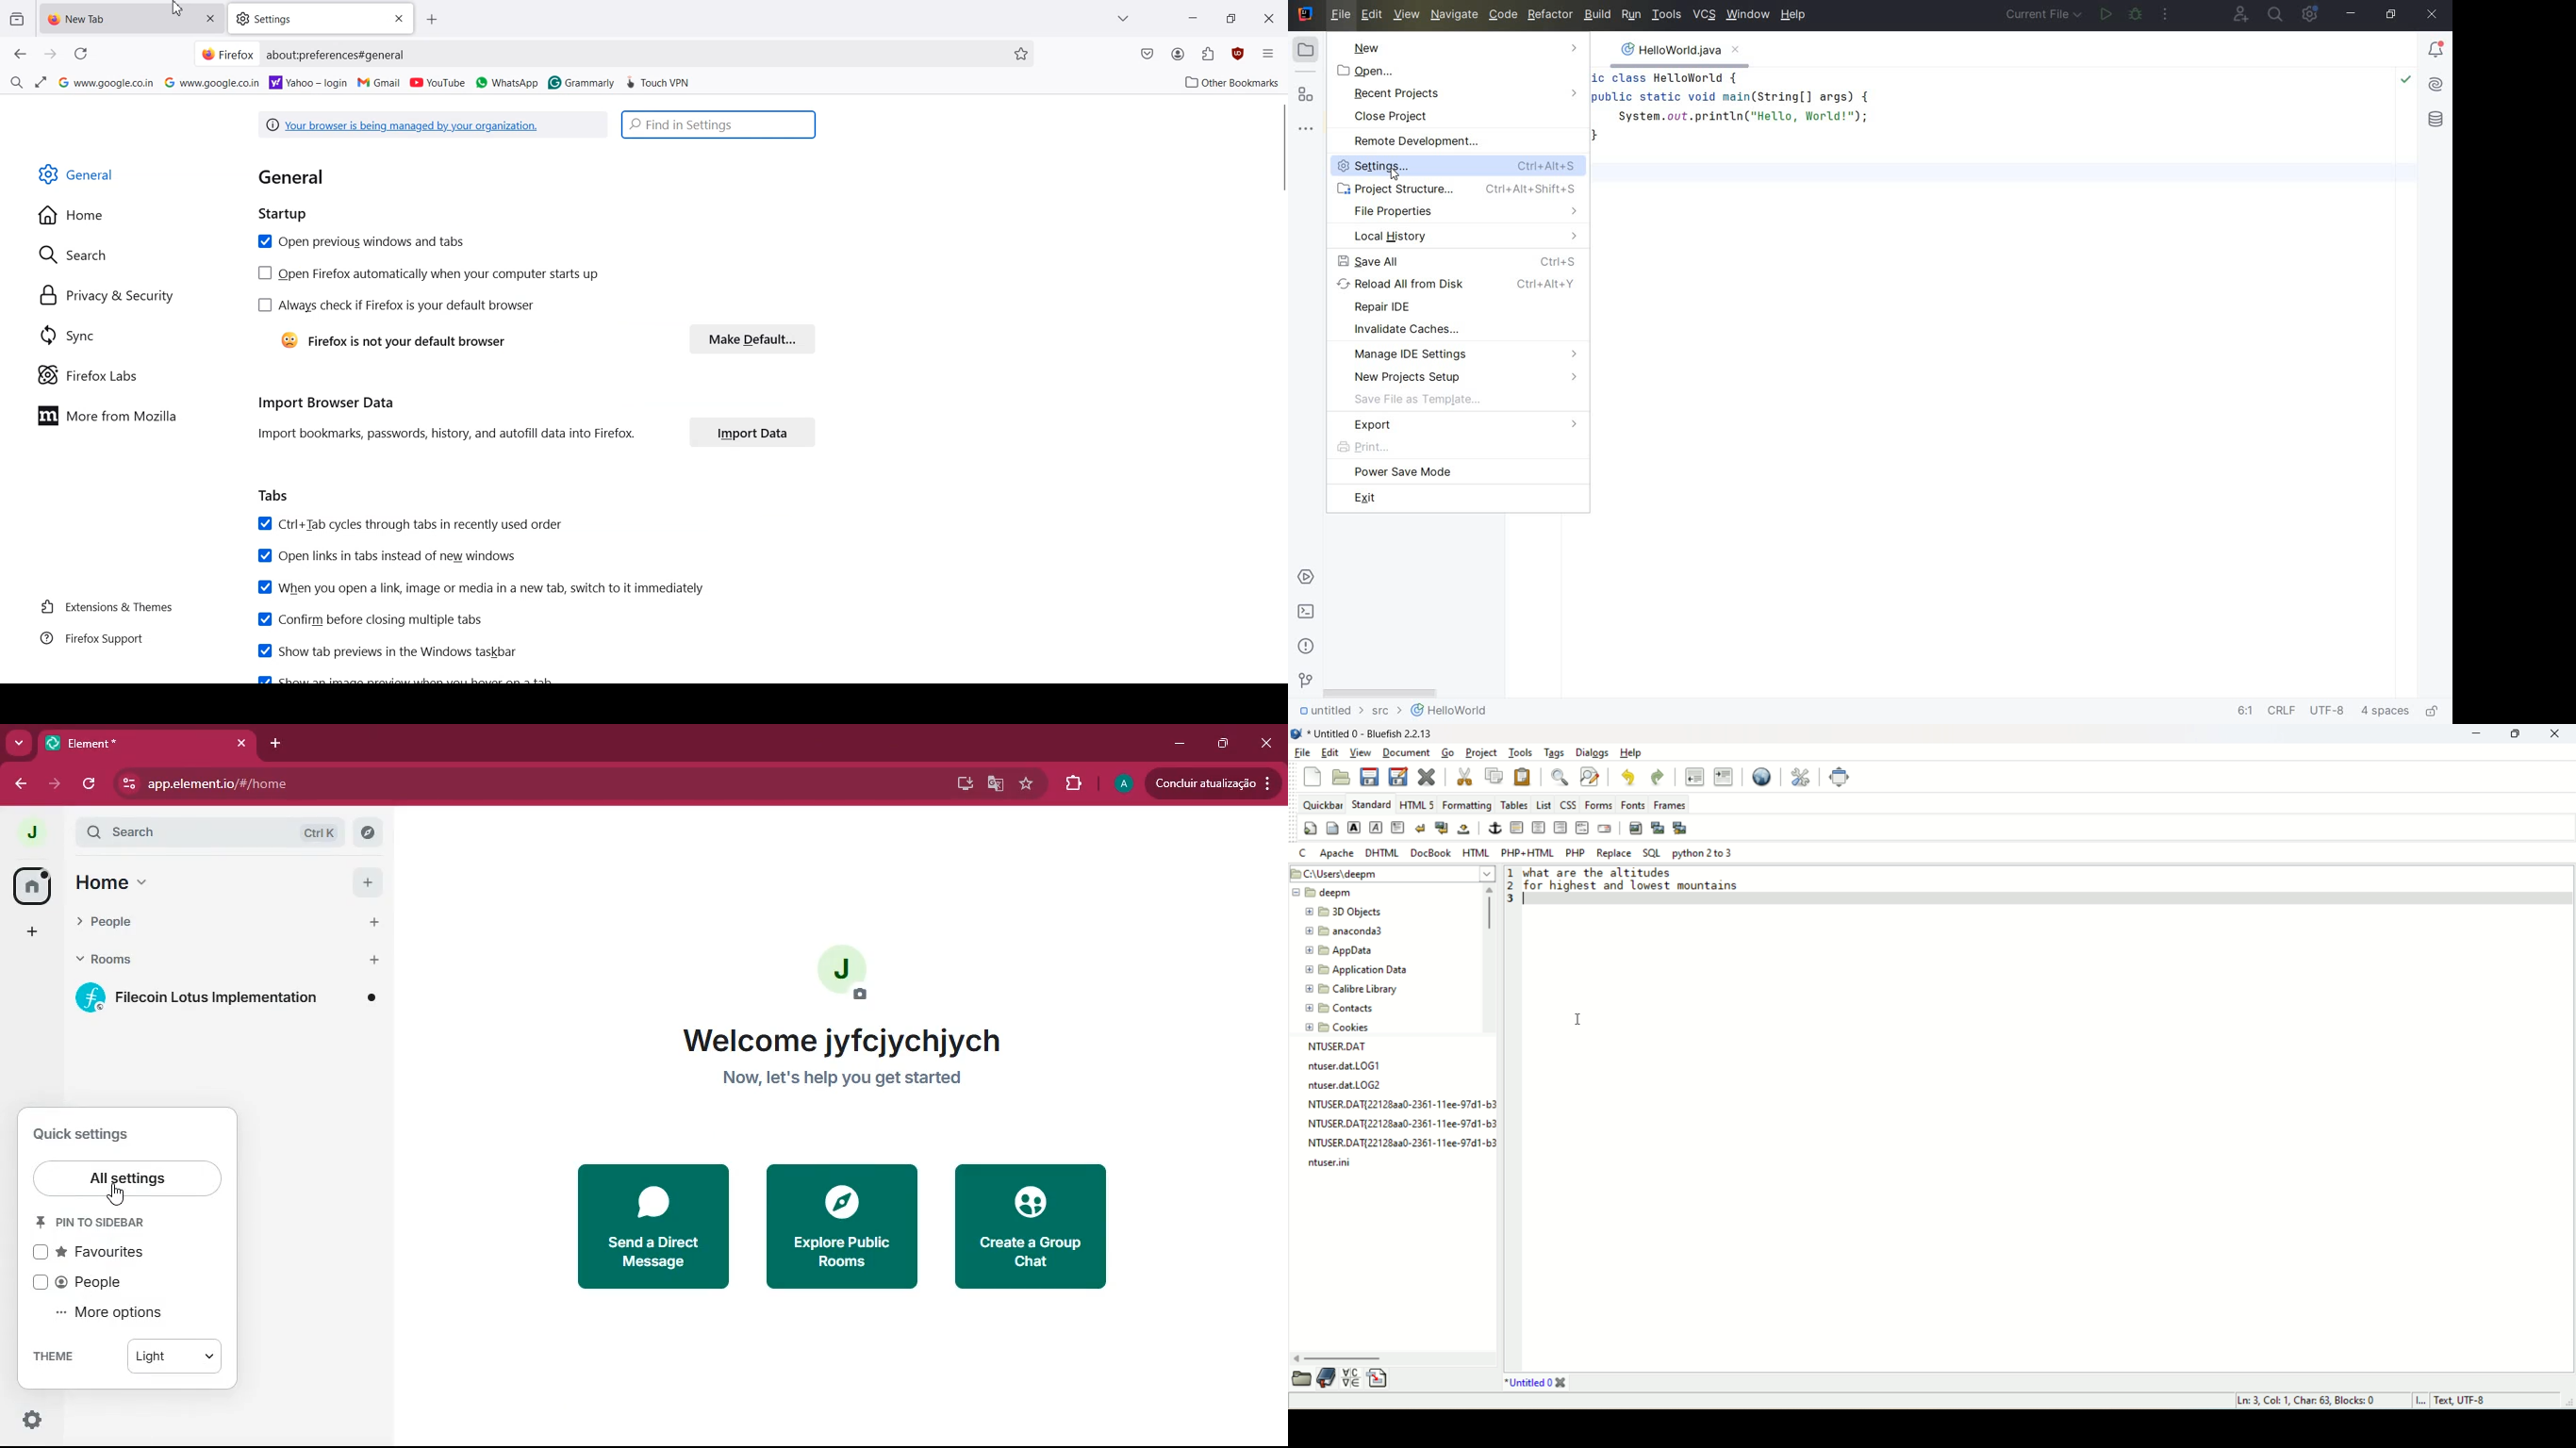 The width and height of the screenshot is (2576, 1456). I want to click on Import Browser Data, so click(444, 419).